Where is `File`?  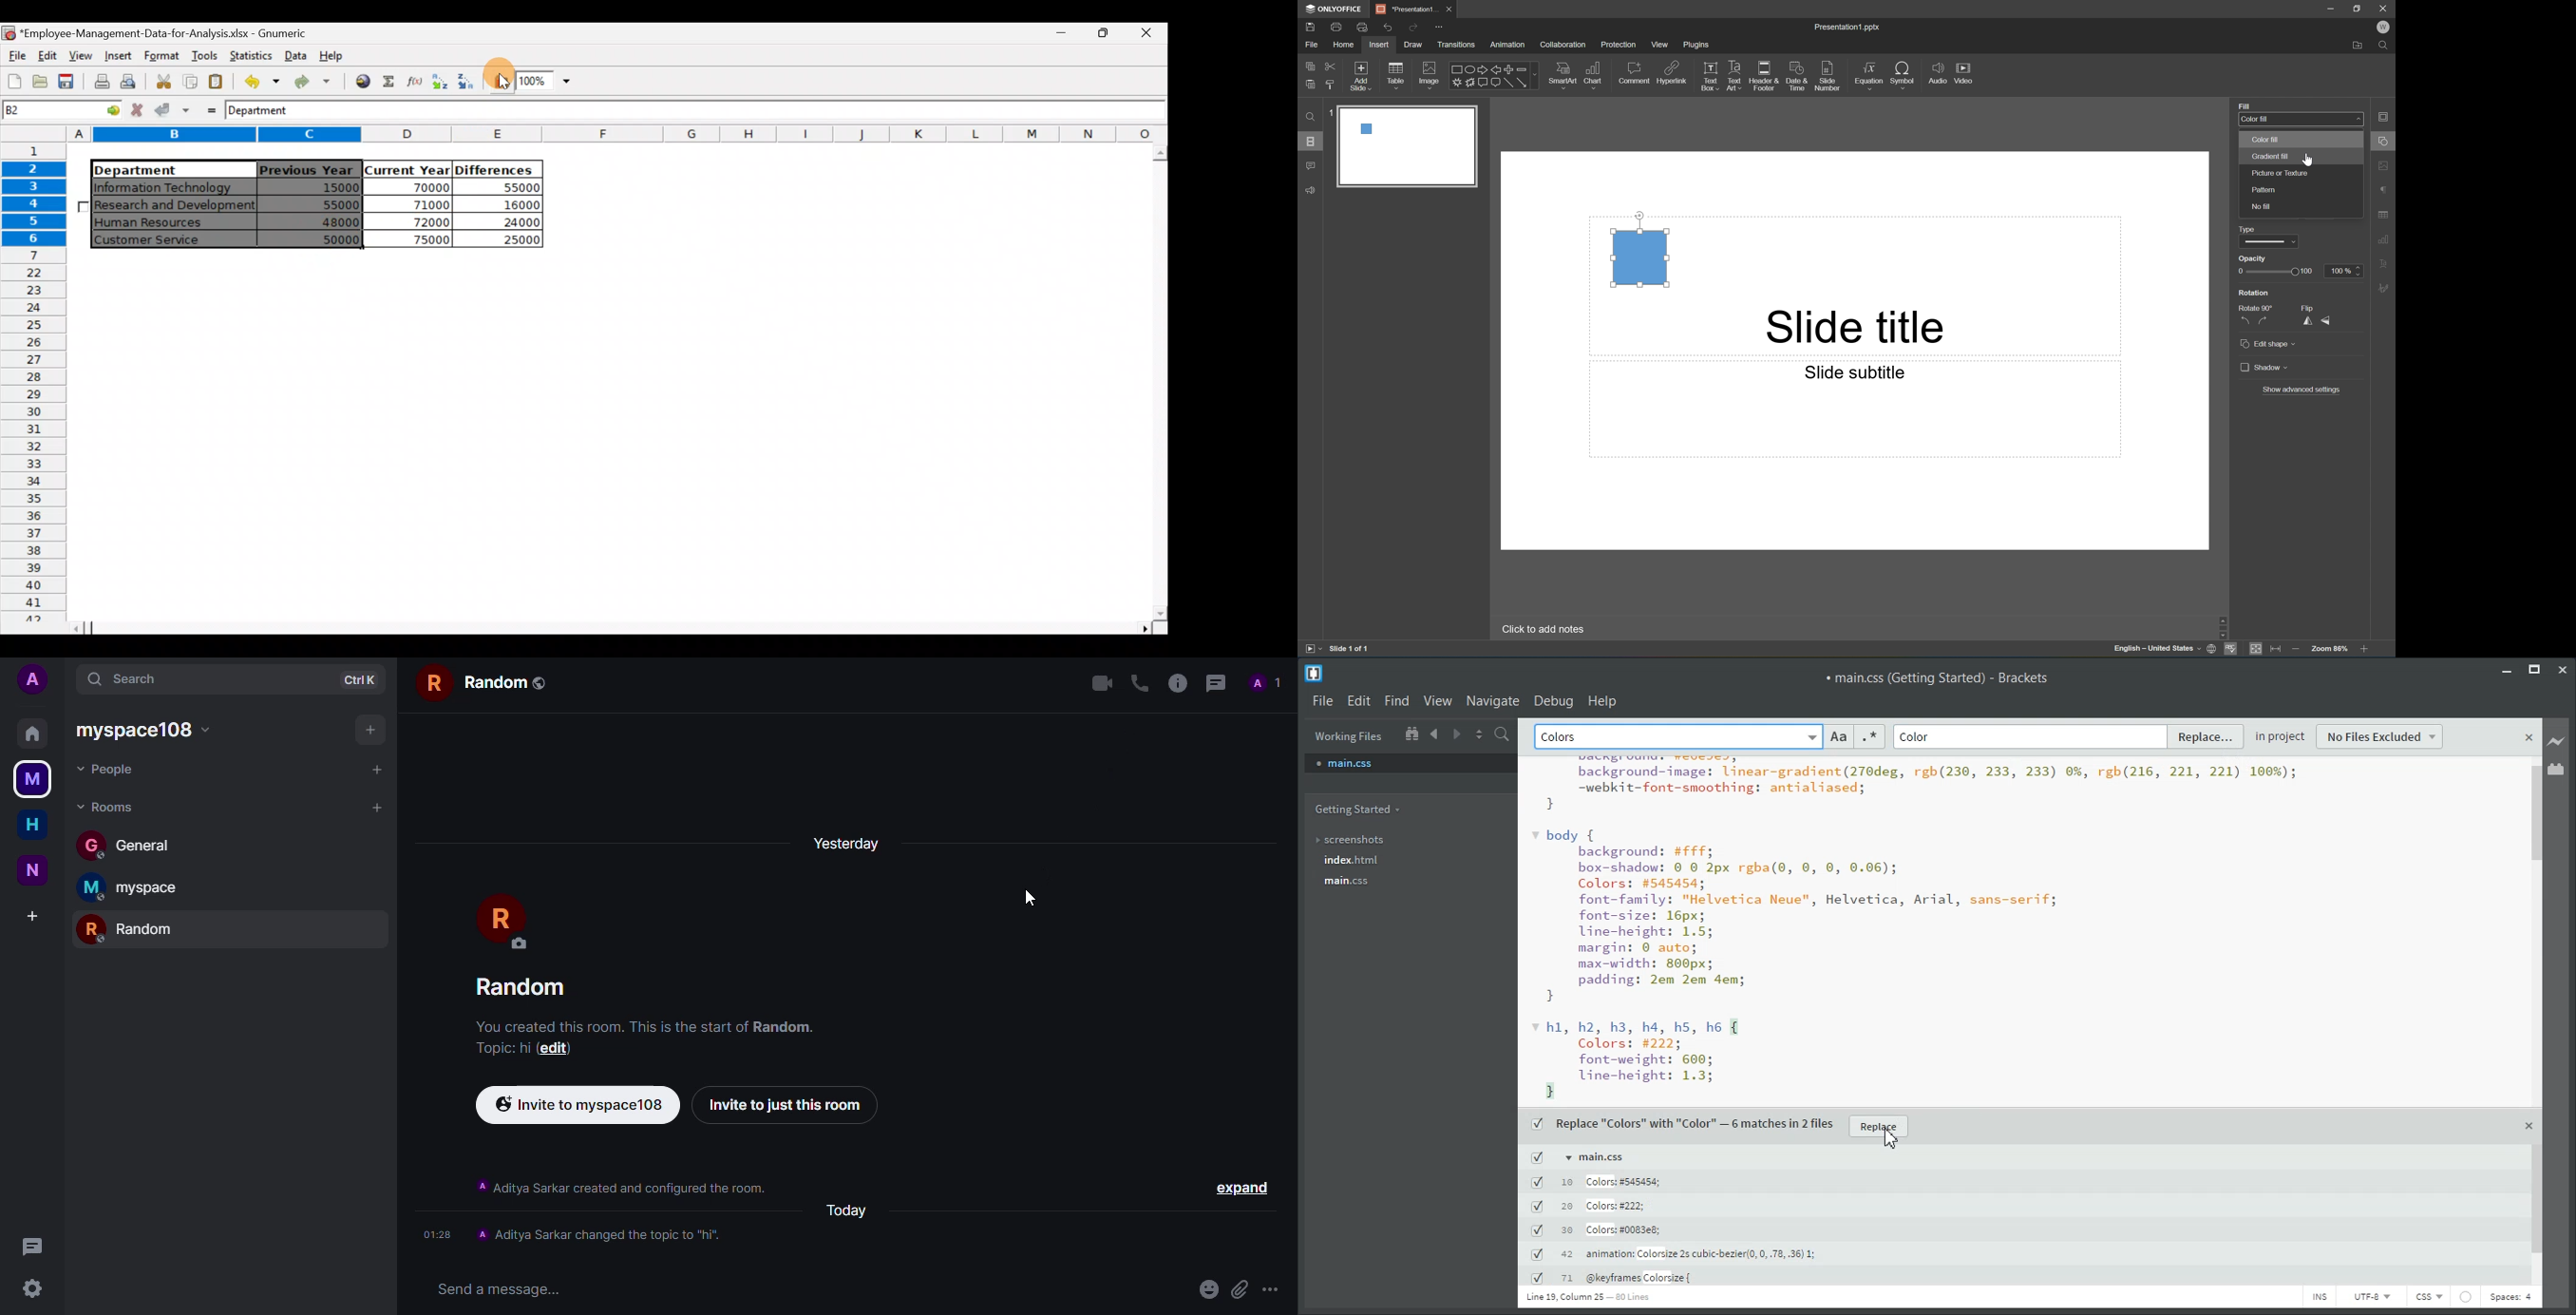 File is located at coordinates (1321, 699).